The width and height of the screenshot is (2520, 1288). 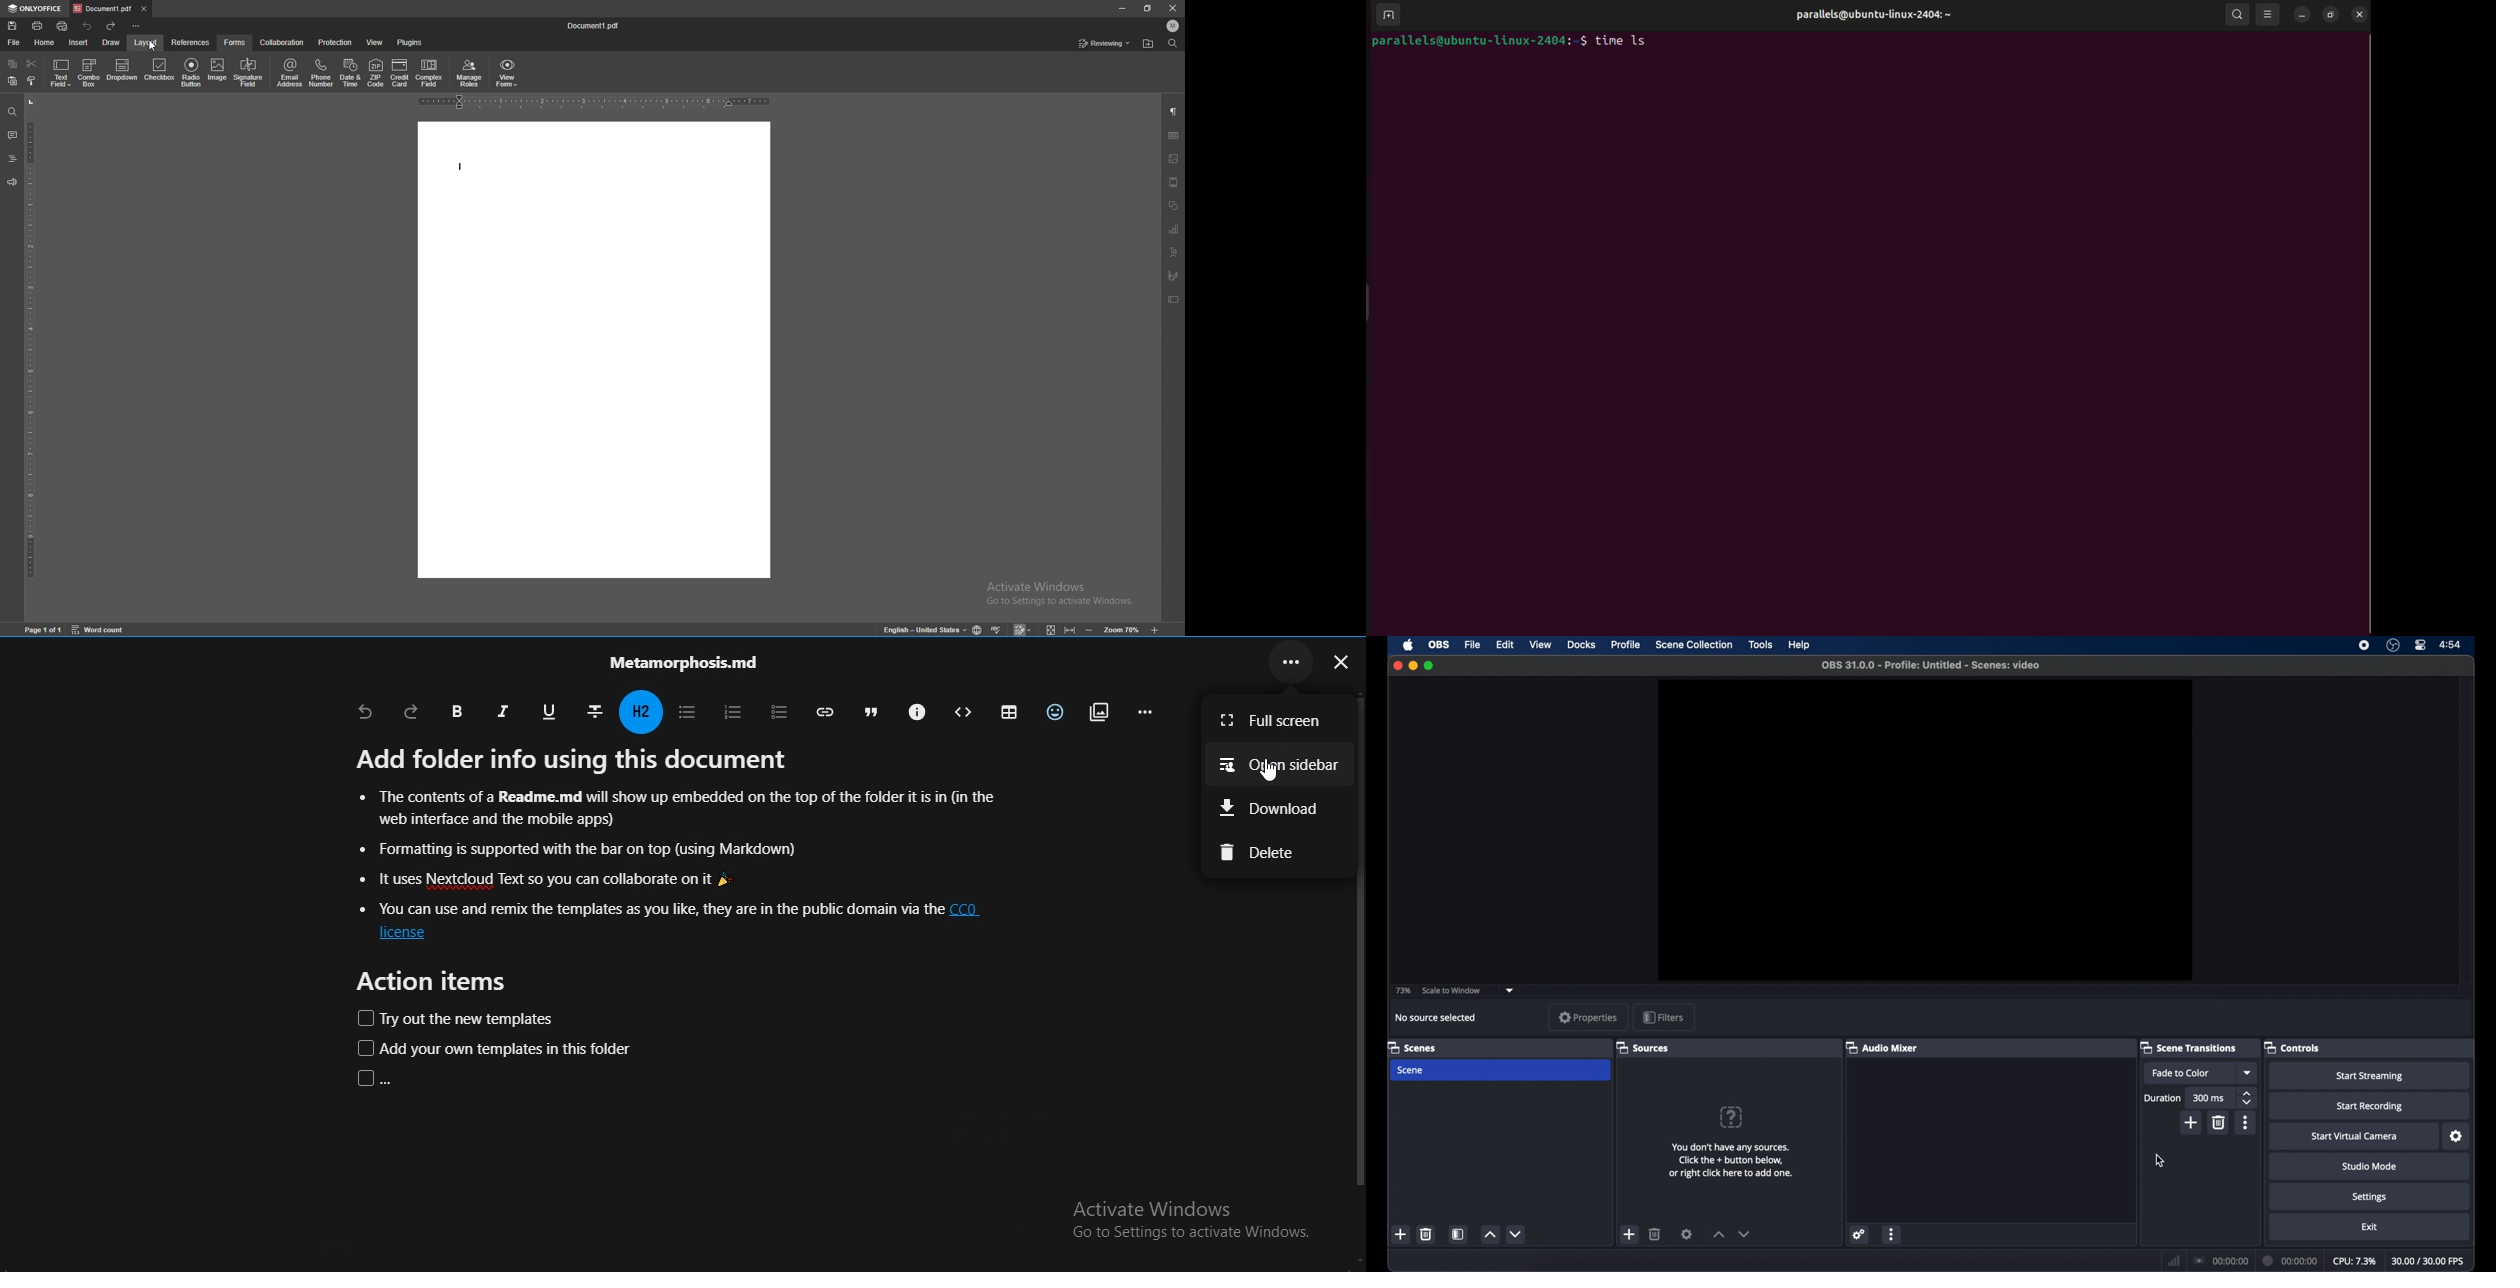 I want to click on file, so click(x=14, y=43).